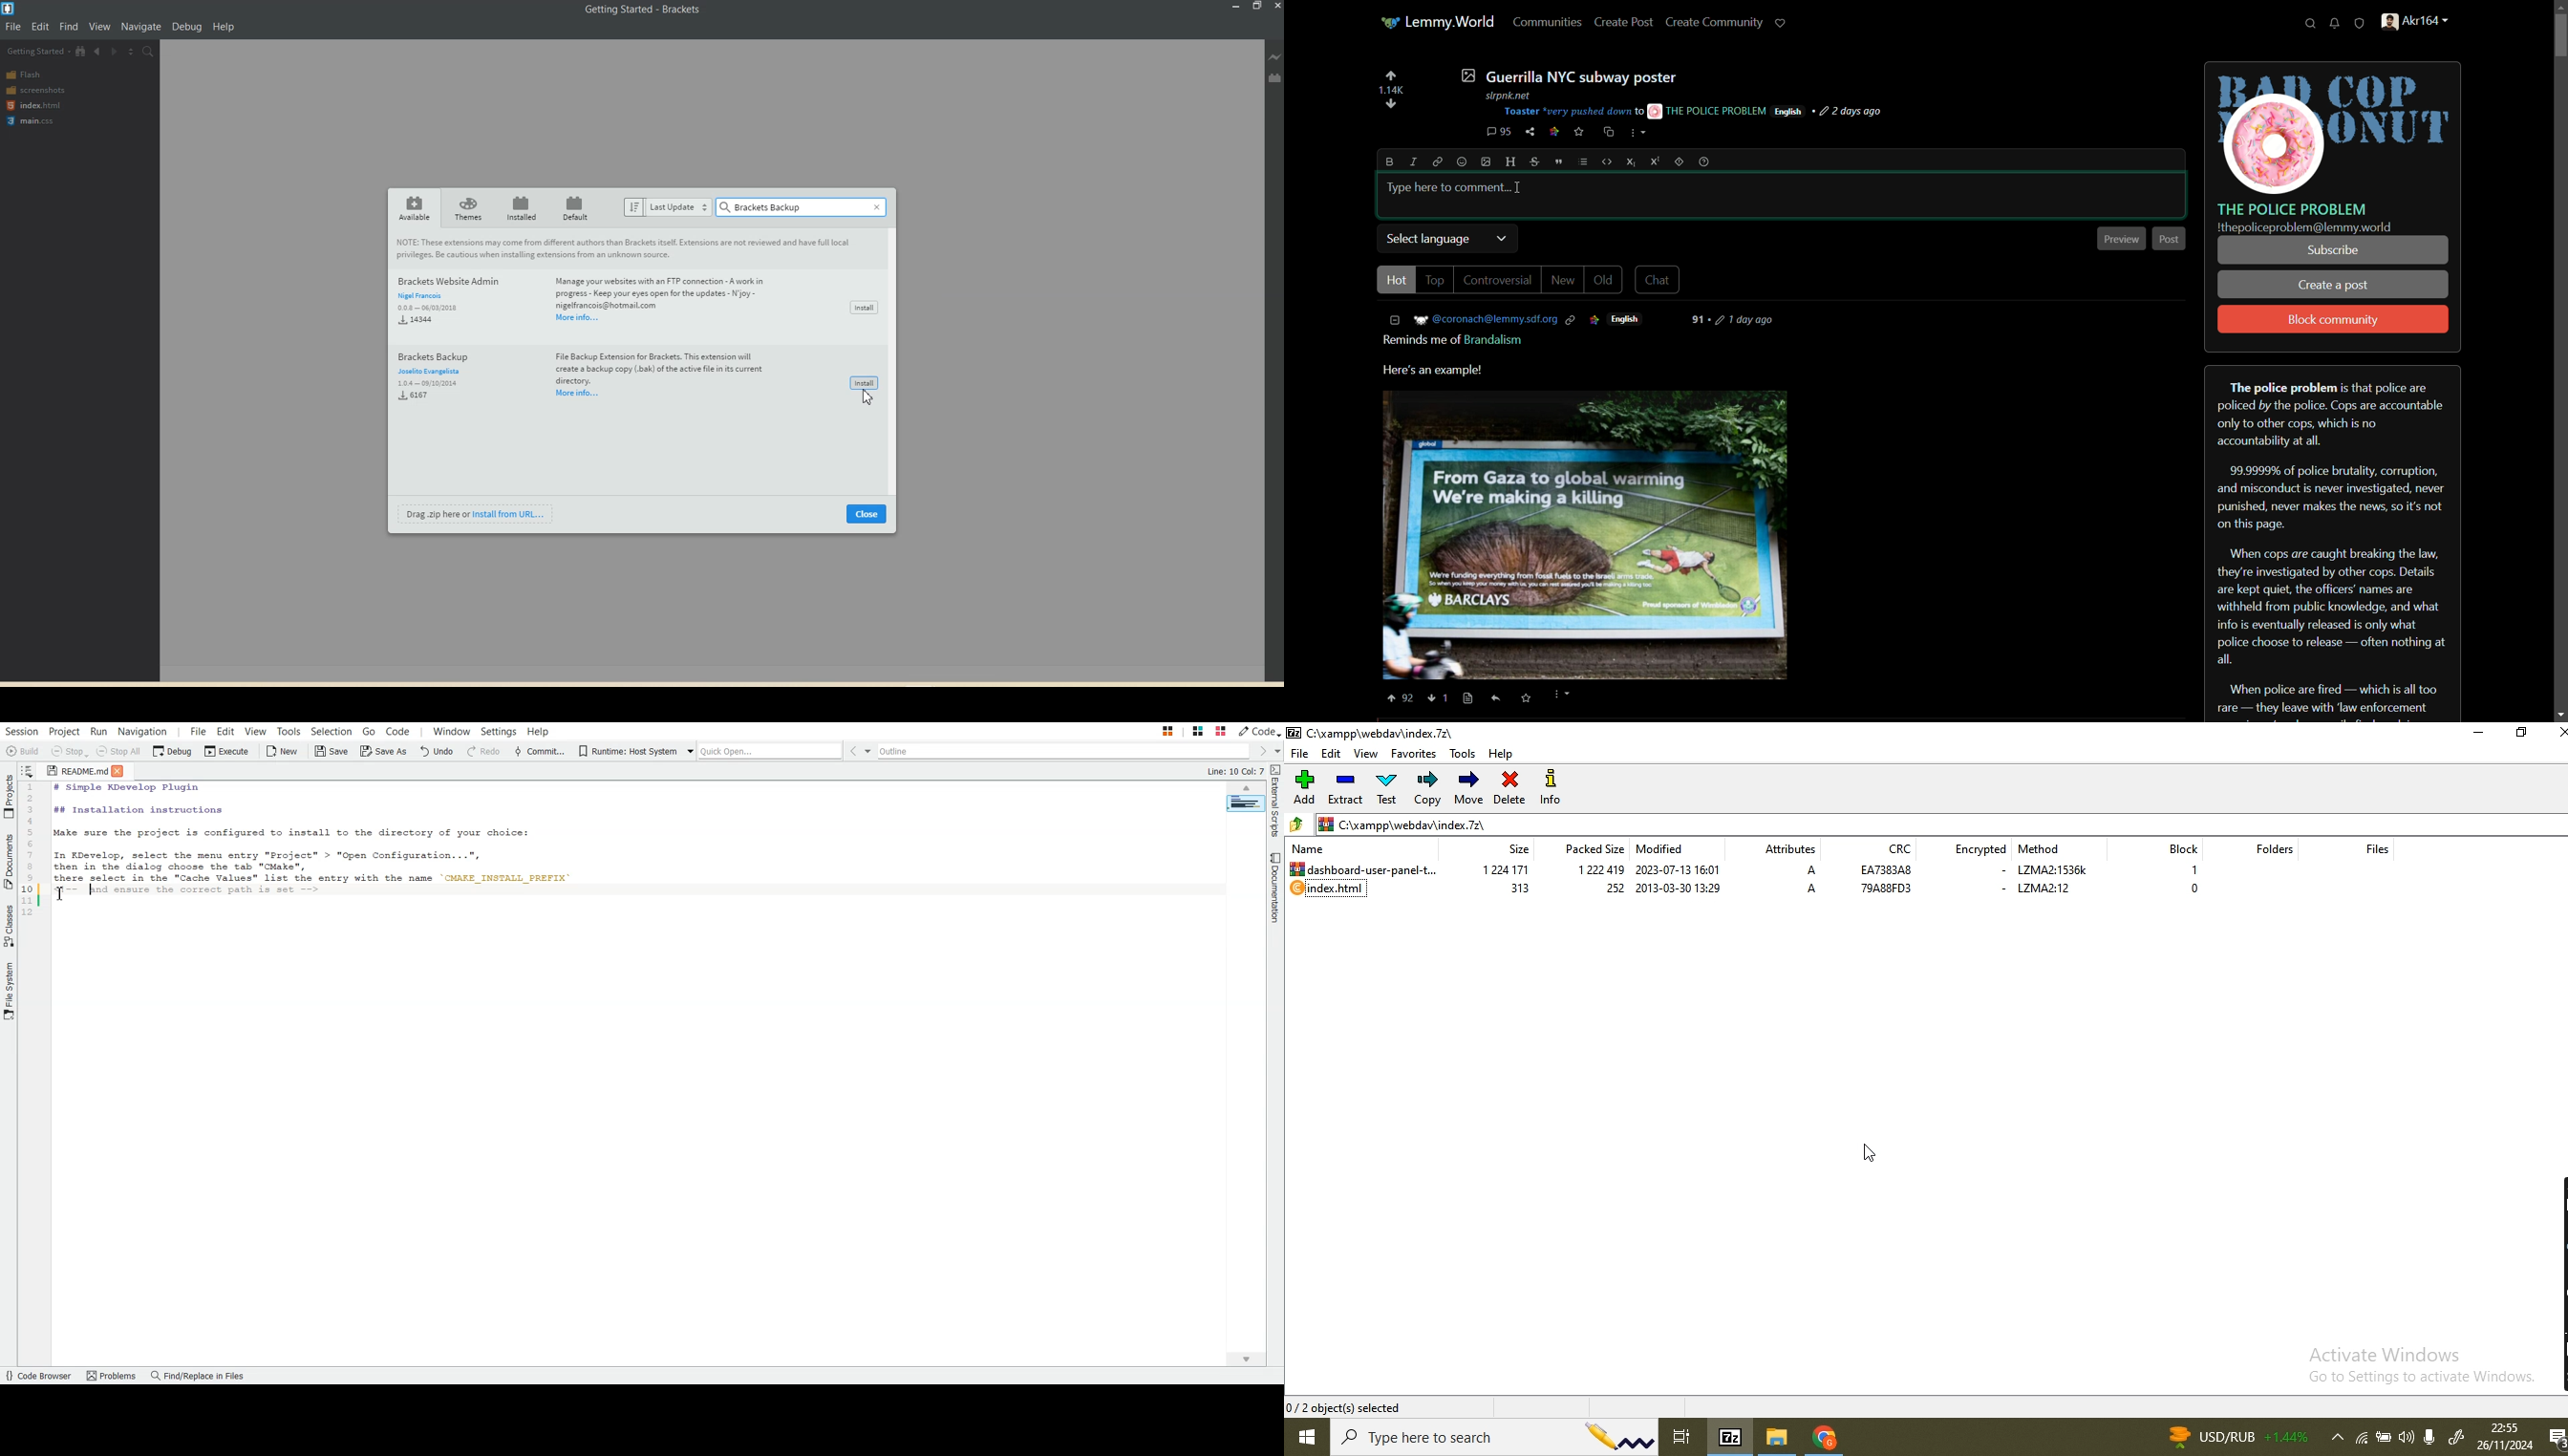 Image resolution: width=2576 pixels, height=1456 pixels. What do you see at coordinates (1555, 787) in the screenshot?
I see `info` at bounding box center [1555, 787].